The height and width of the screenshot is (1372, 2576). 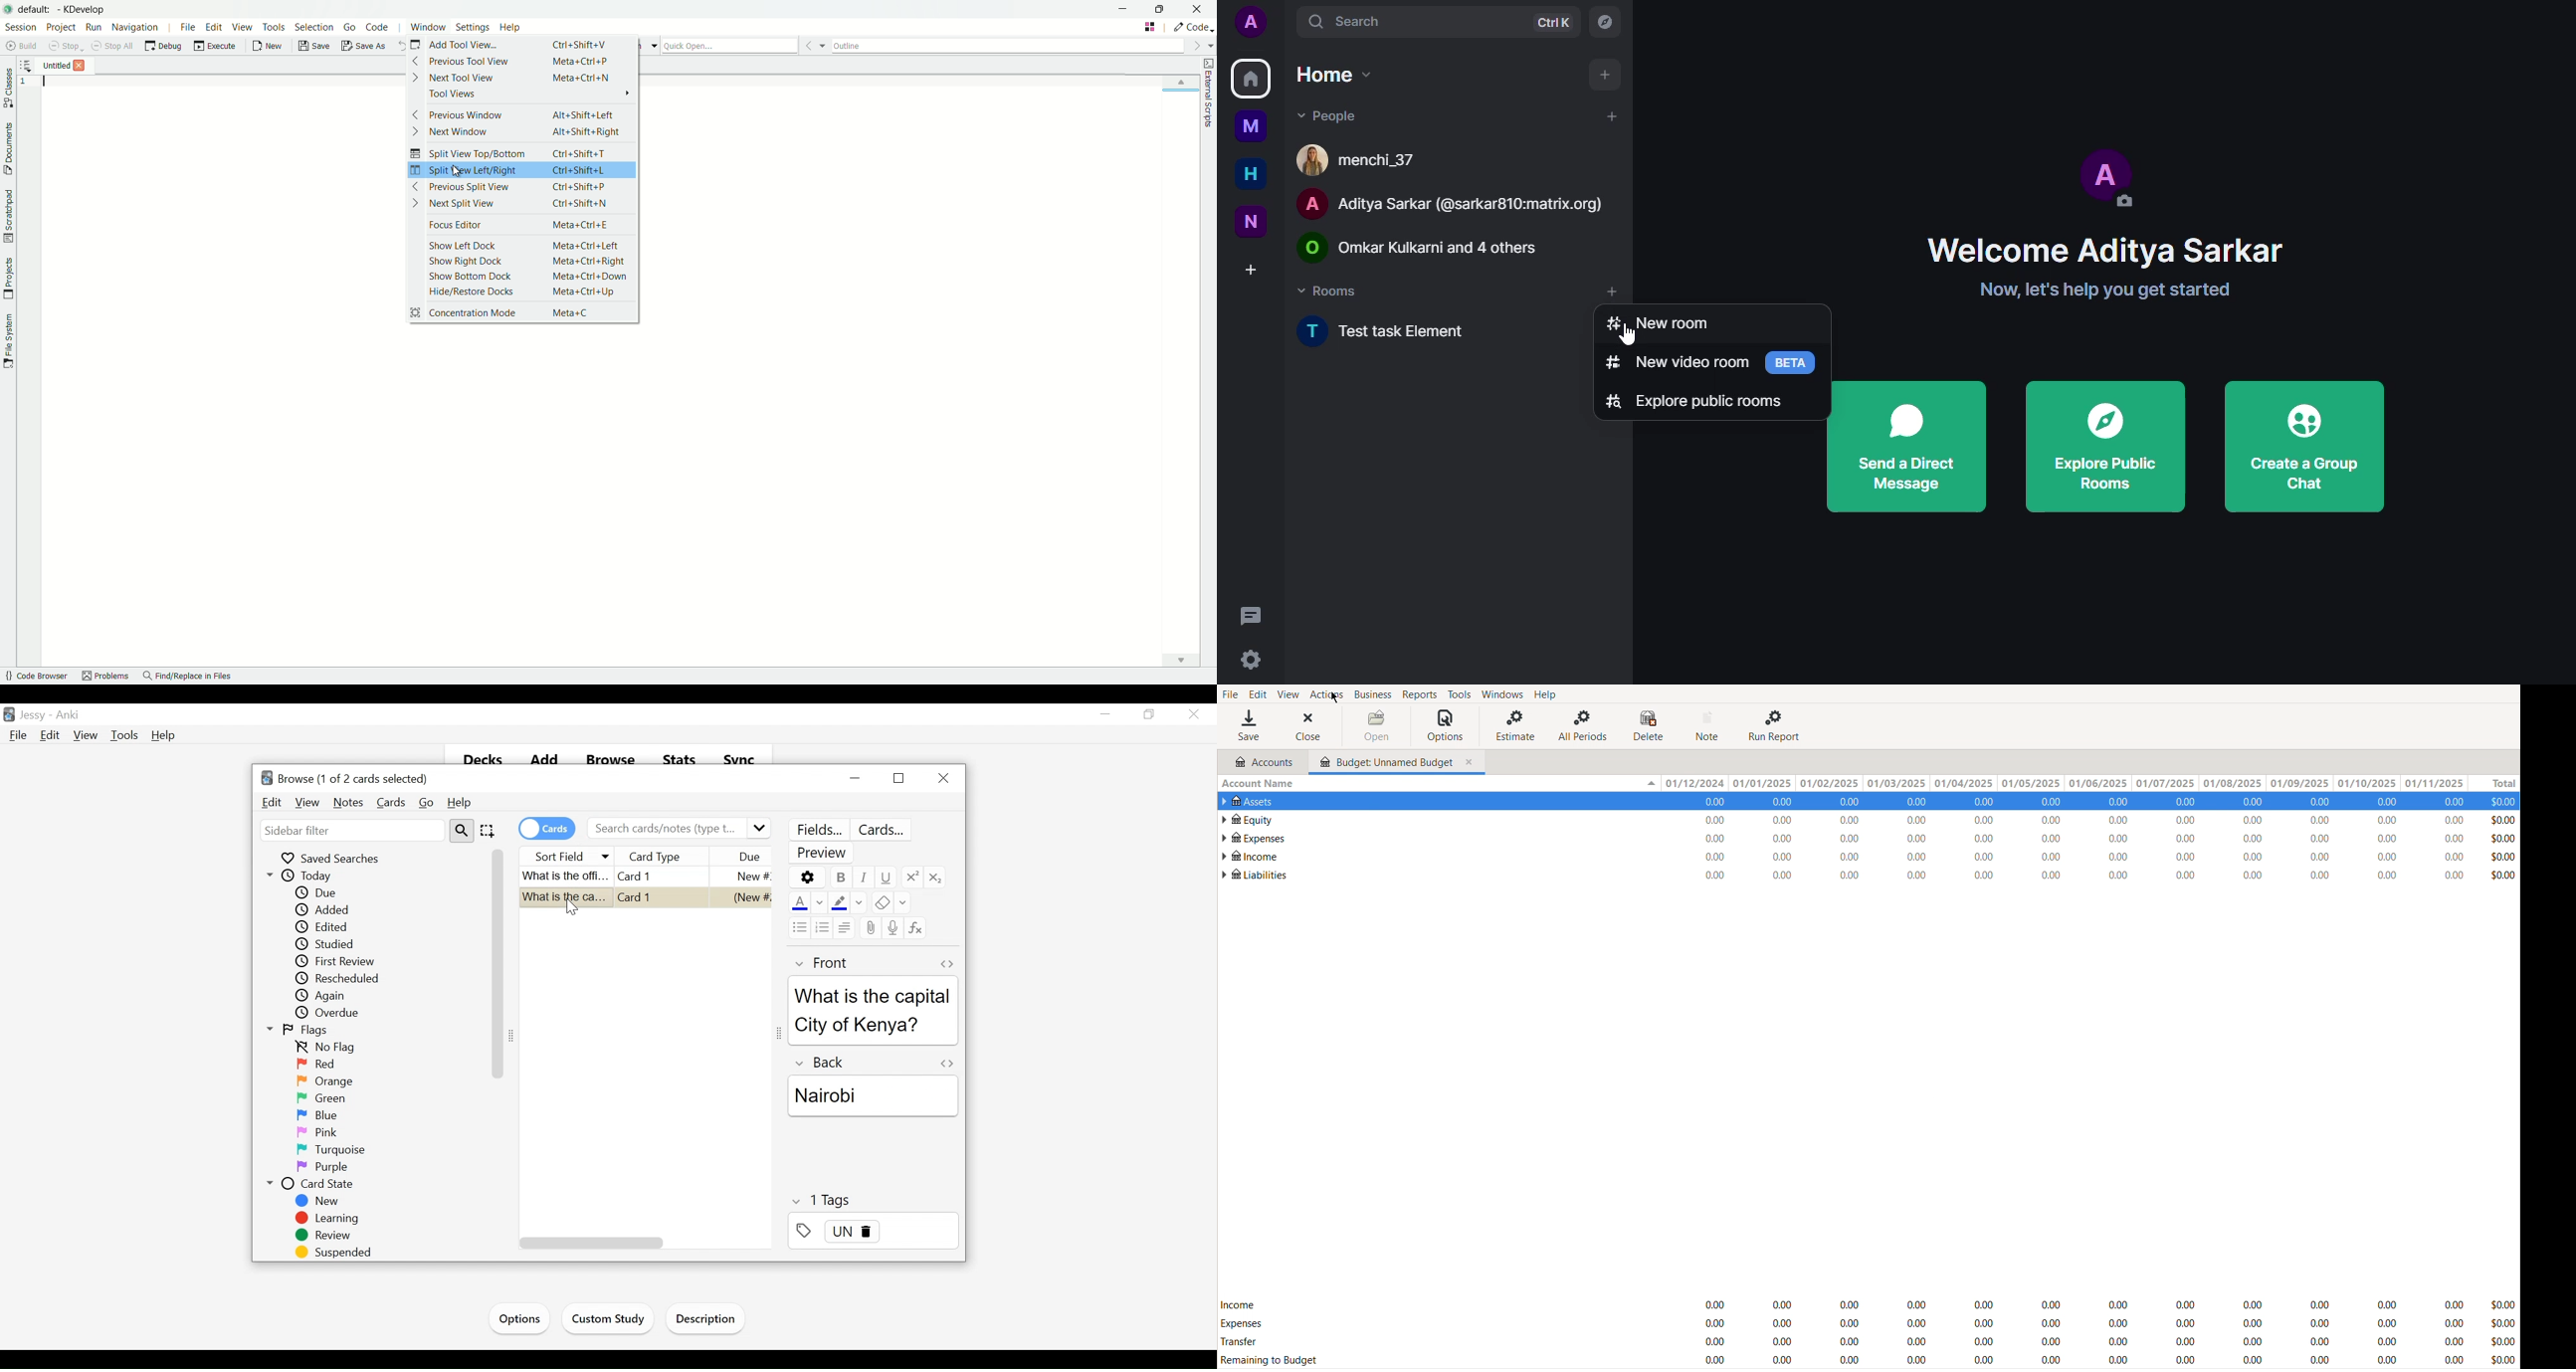 I want to click on File, so click(x=1230, y=693).